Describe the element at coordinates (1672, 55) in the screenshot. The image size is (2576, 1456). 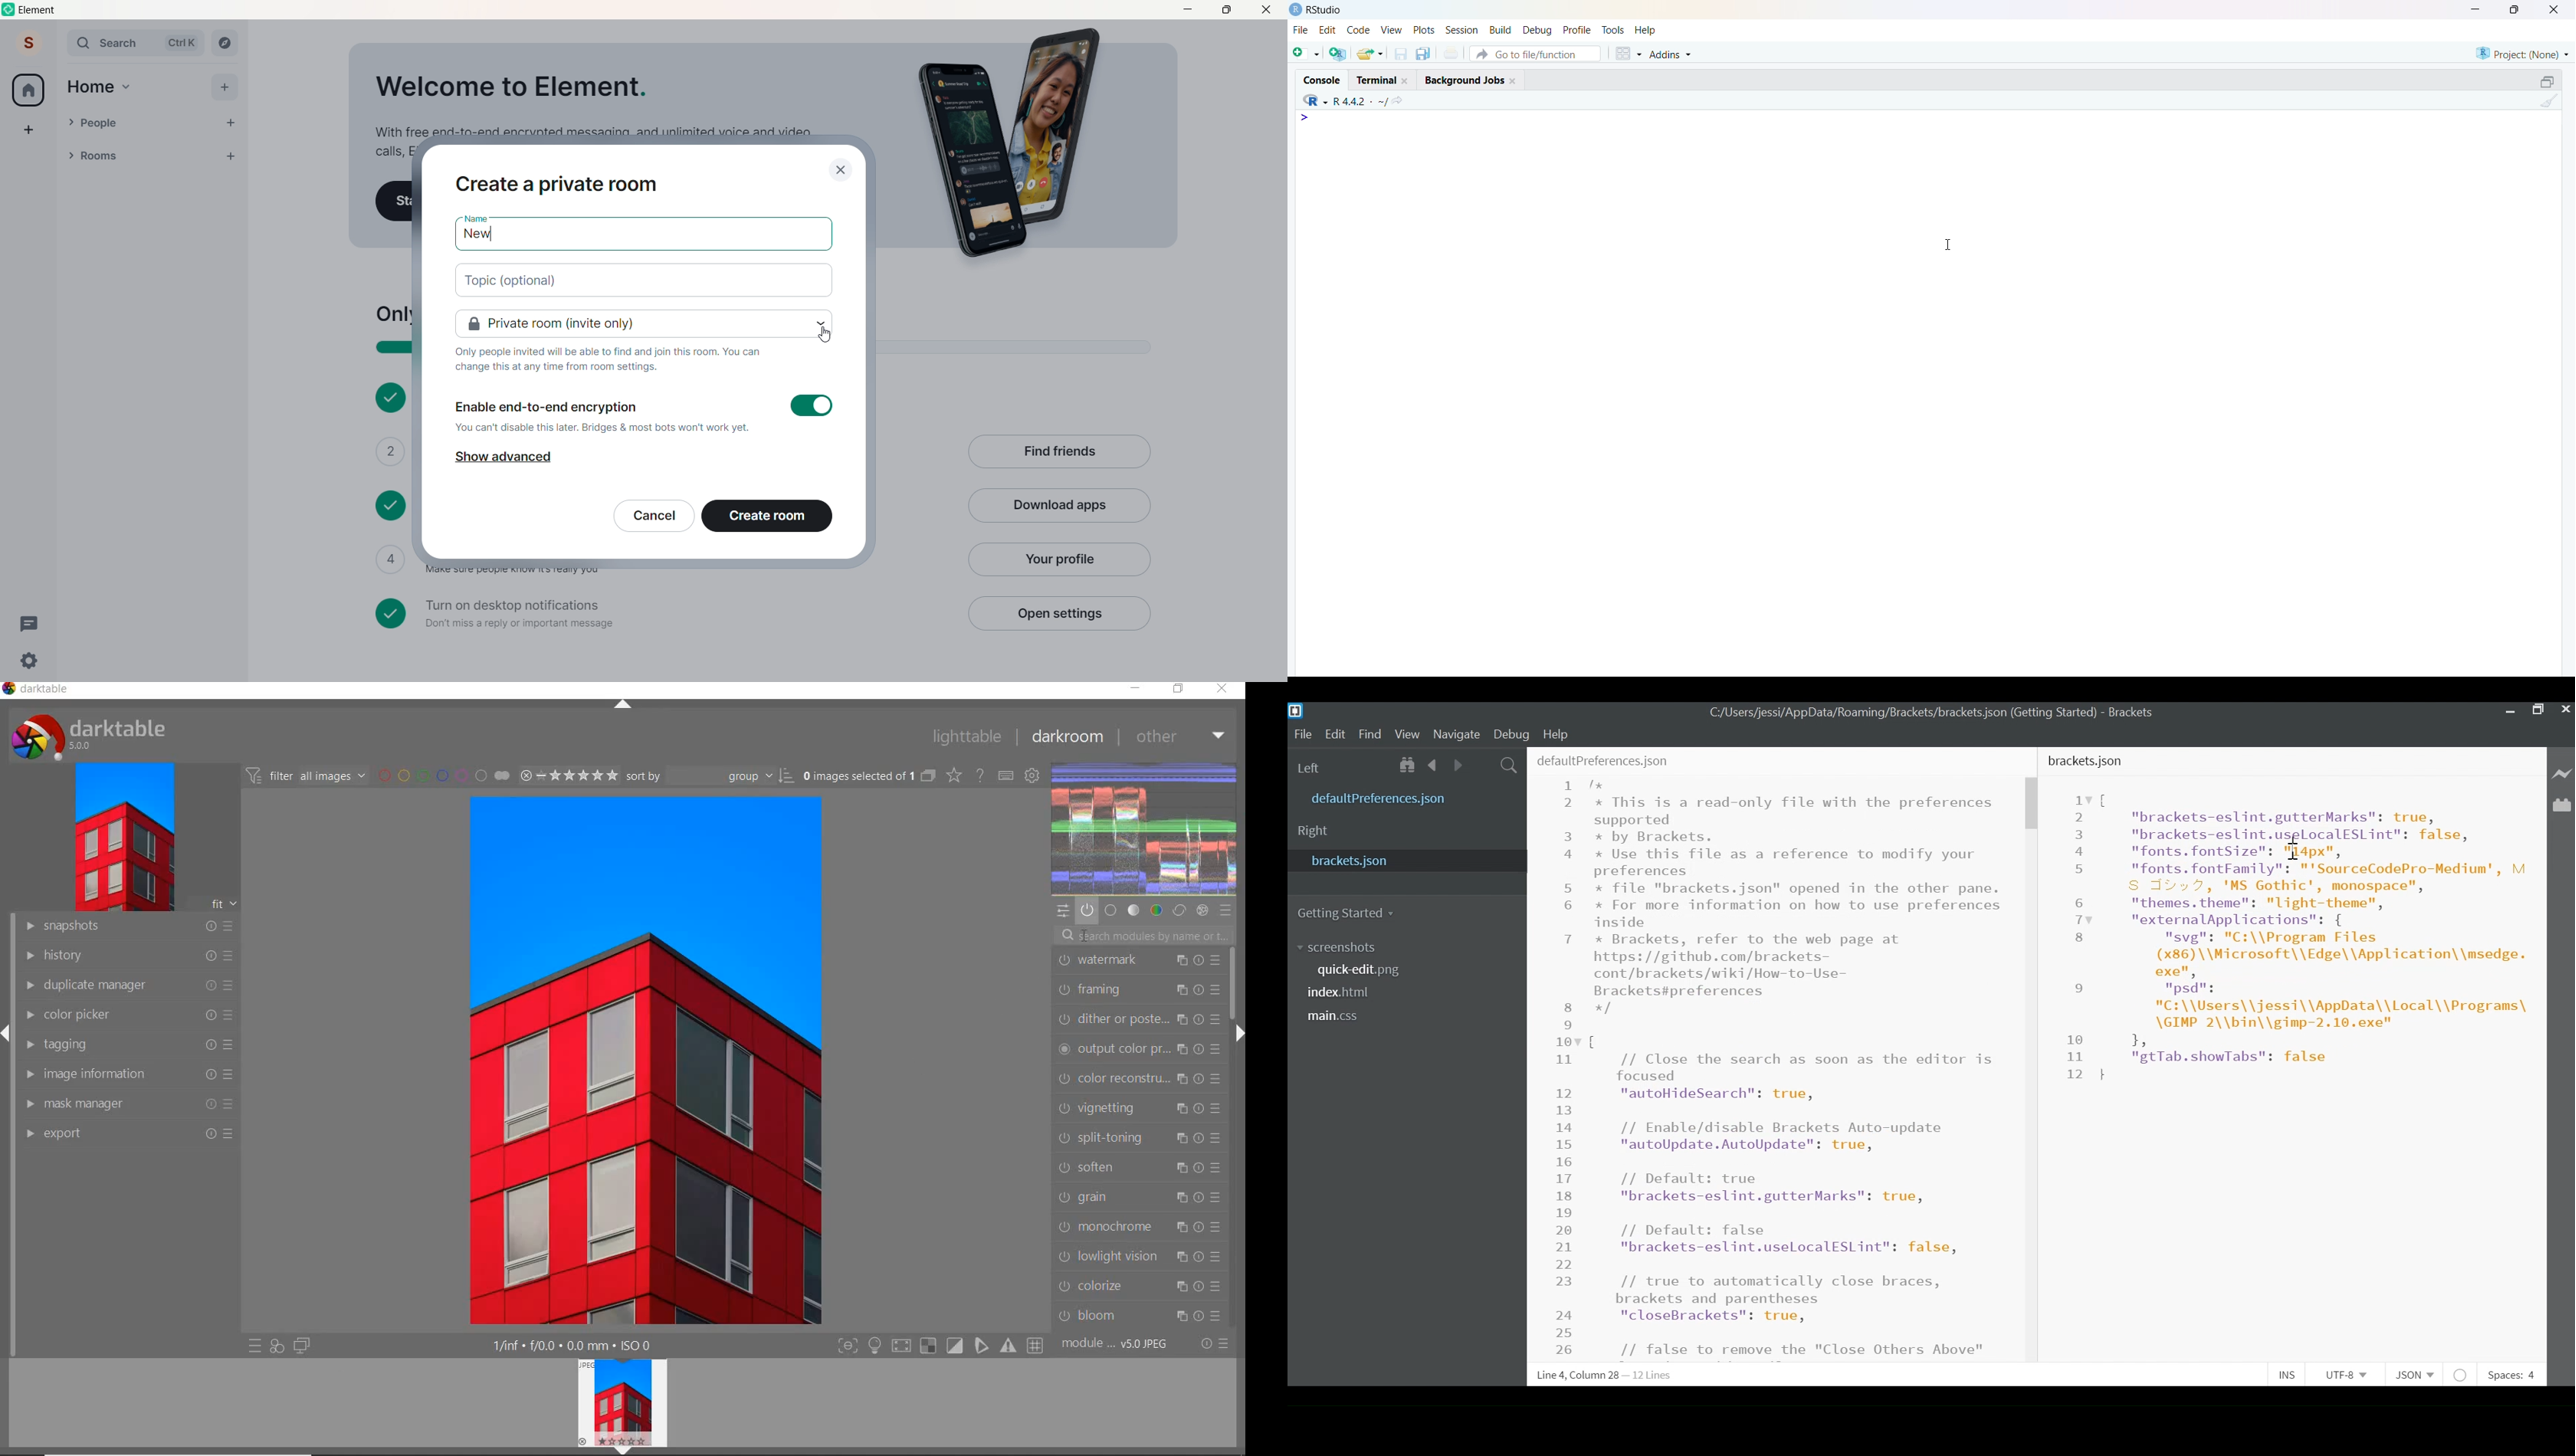
I see `addins` at that location.